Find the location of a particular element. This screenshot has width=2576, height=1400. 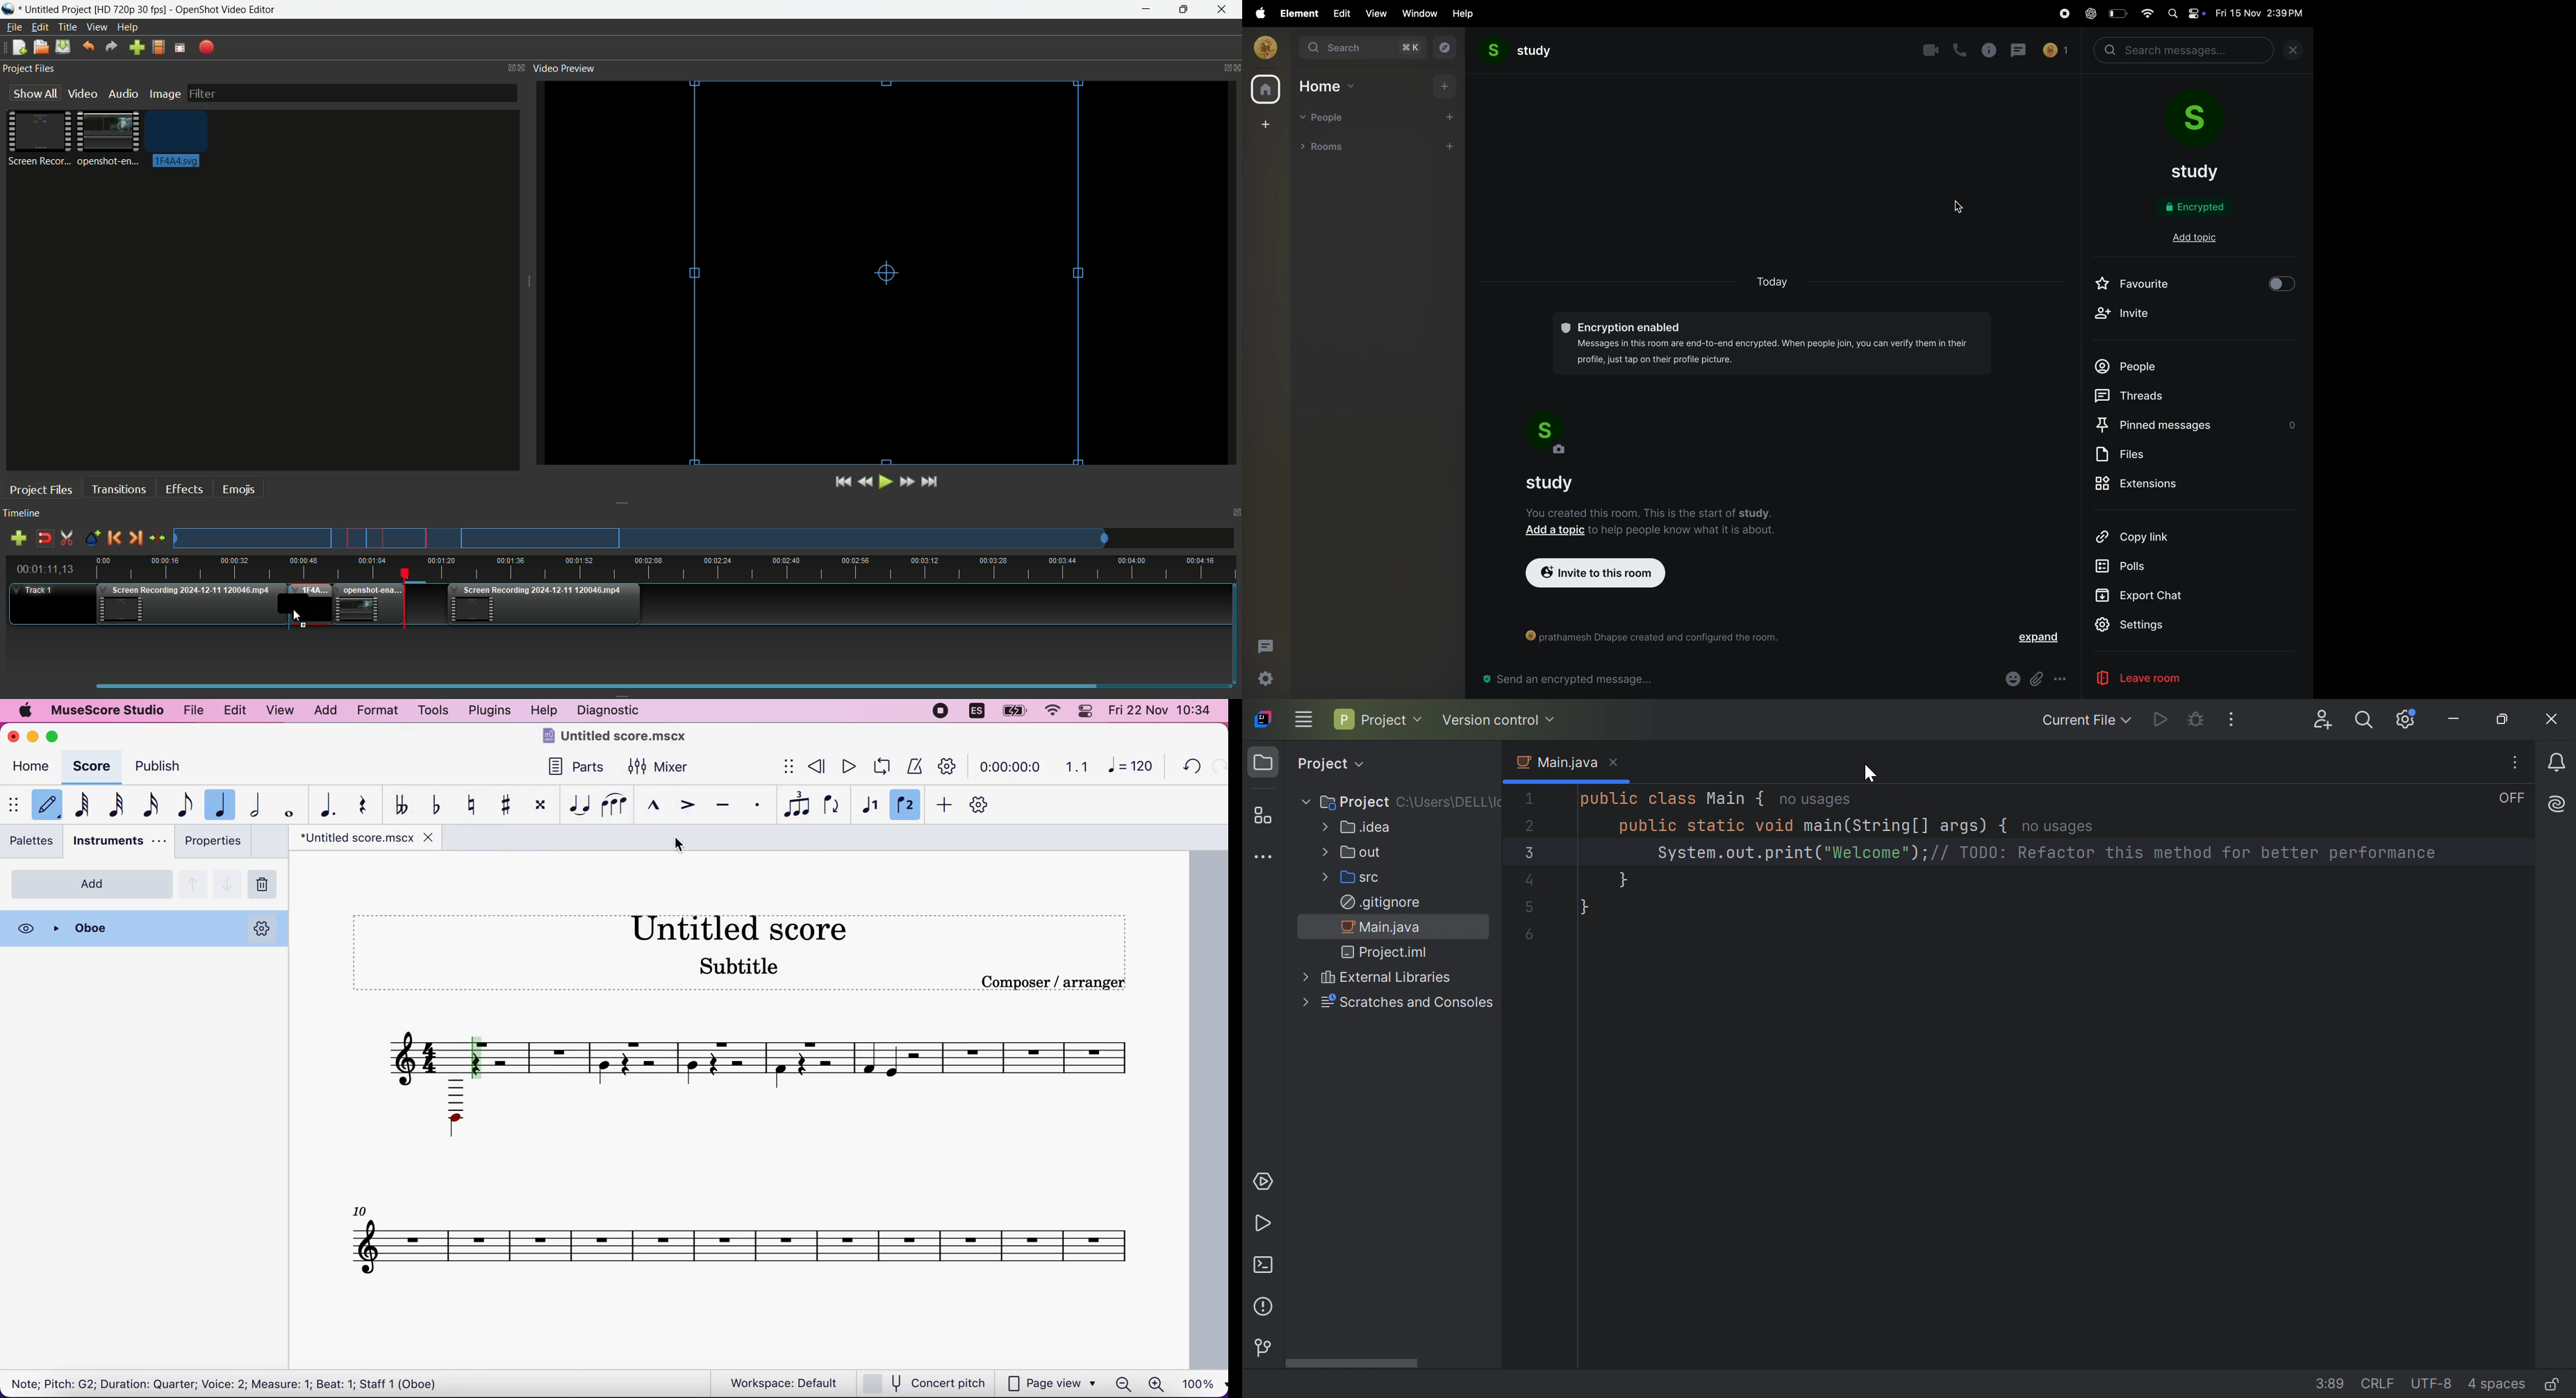

go down is located at coordinates (228, 883).